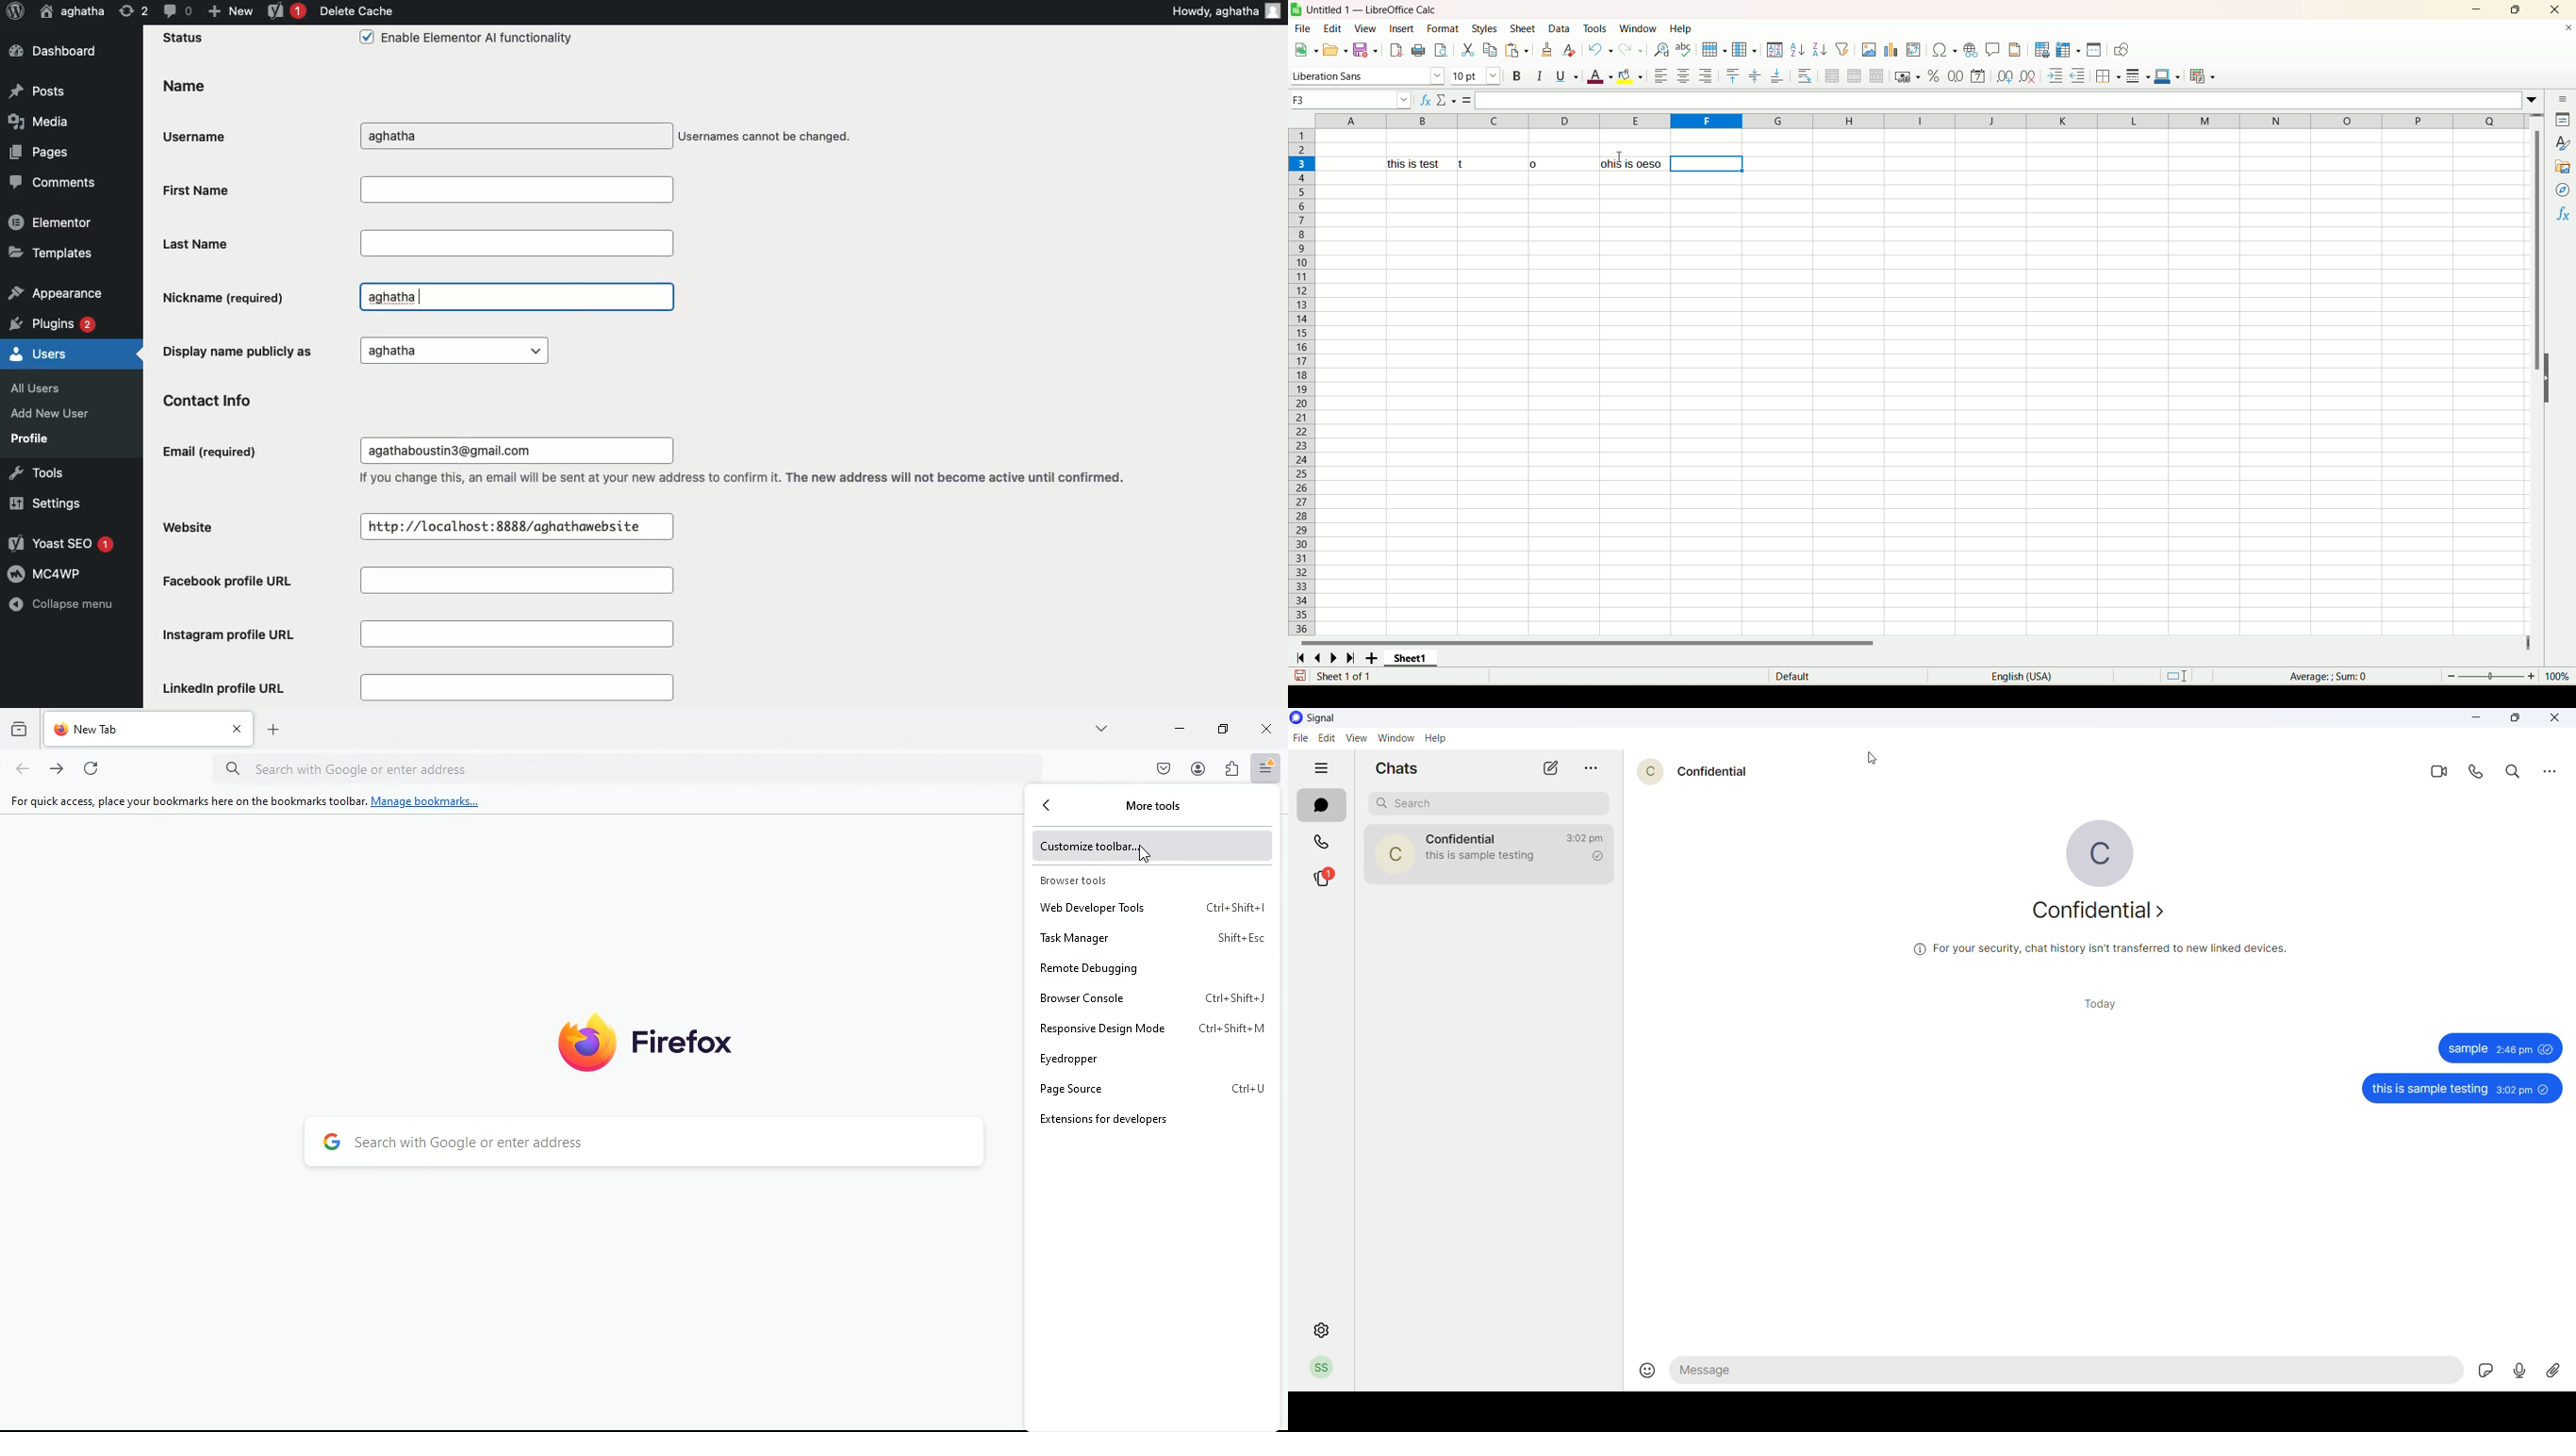 This screenshot has height=1456, width=2576. I want to click on function, so click(2562, 218).